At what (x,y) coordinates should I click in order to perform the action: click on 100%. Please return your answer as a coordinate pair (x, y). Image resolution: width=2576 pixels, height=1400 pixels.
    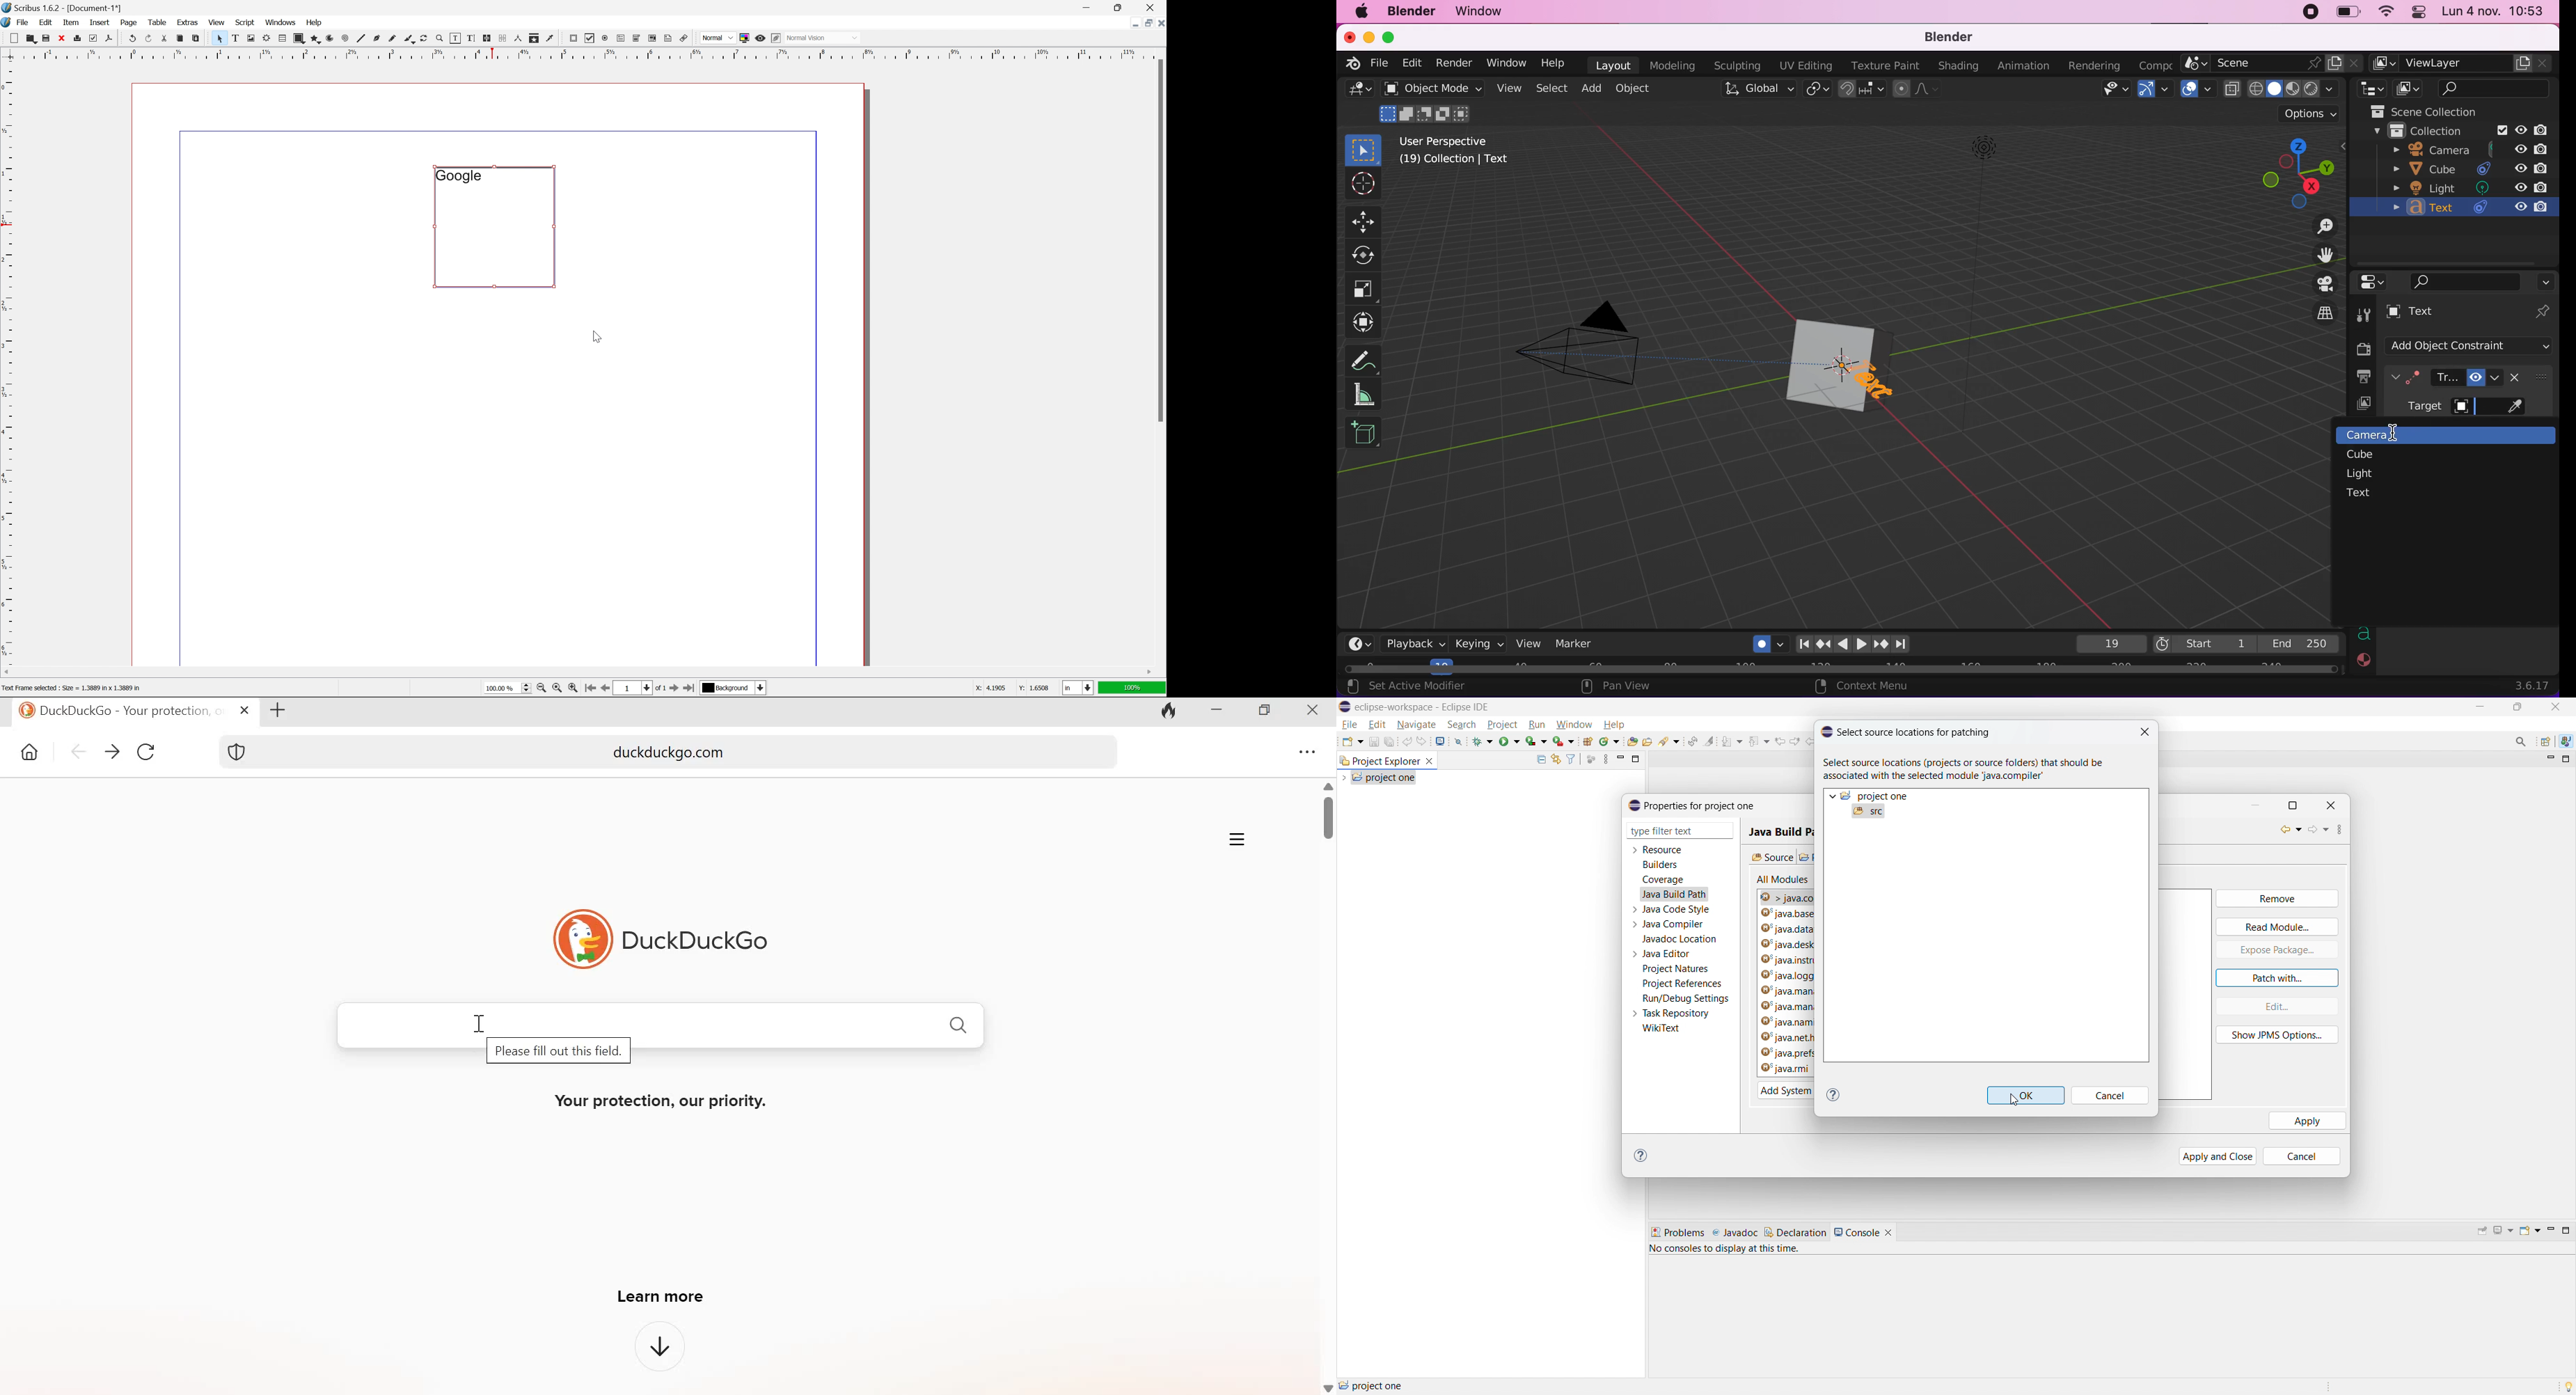
    Looking at the image, I should click on (1133, 688).